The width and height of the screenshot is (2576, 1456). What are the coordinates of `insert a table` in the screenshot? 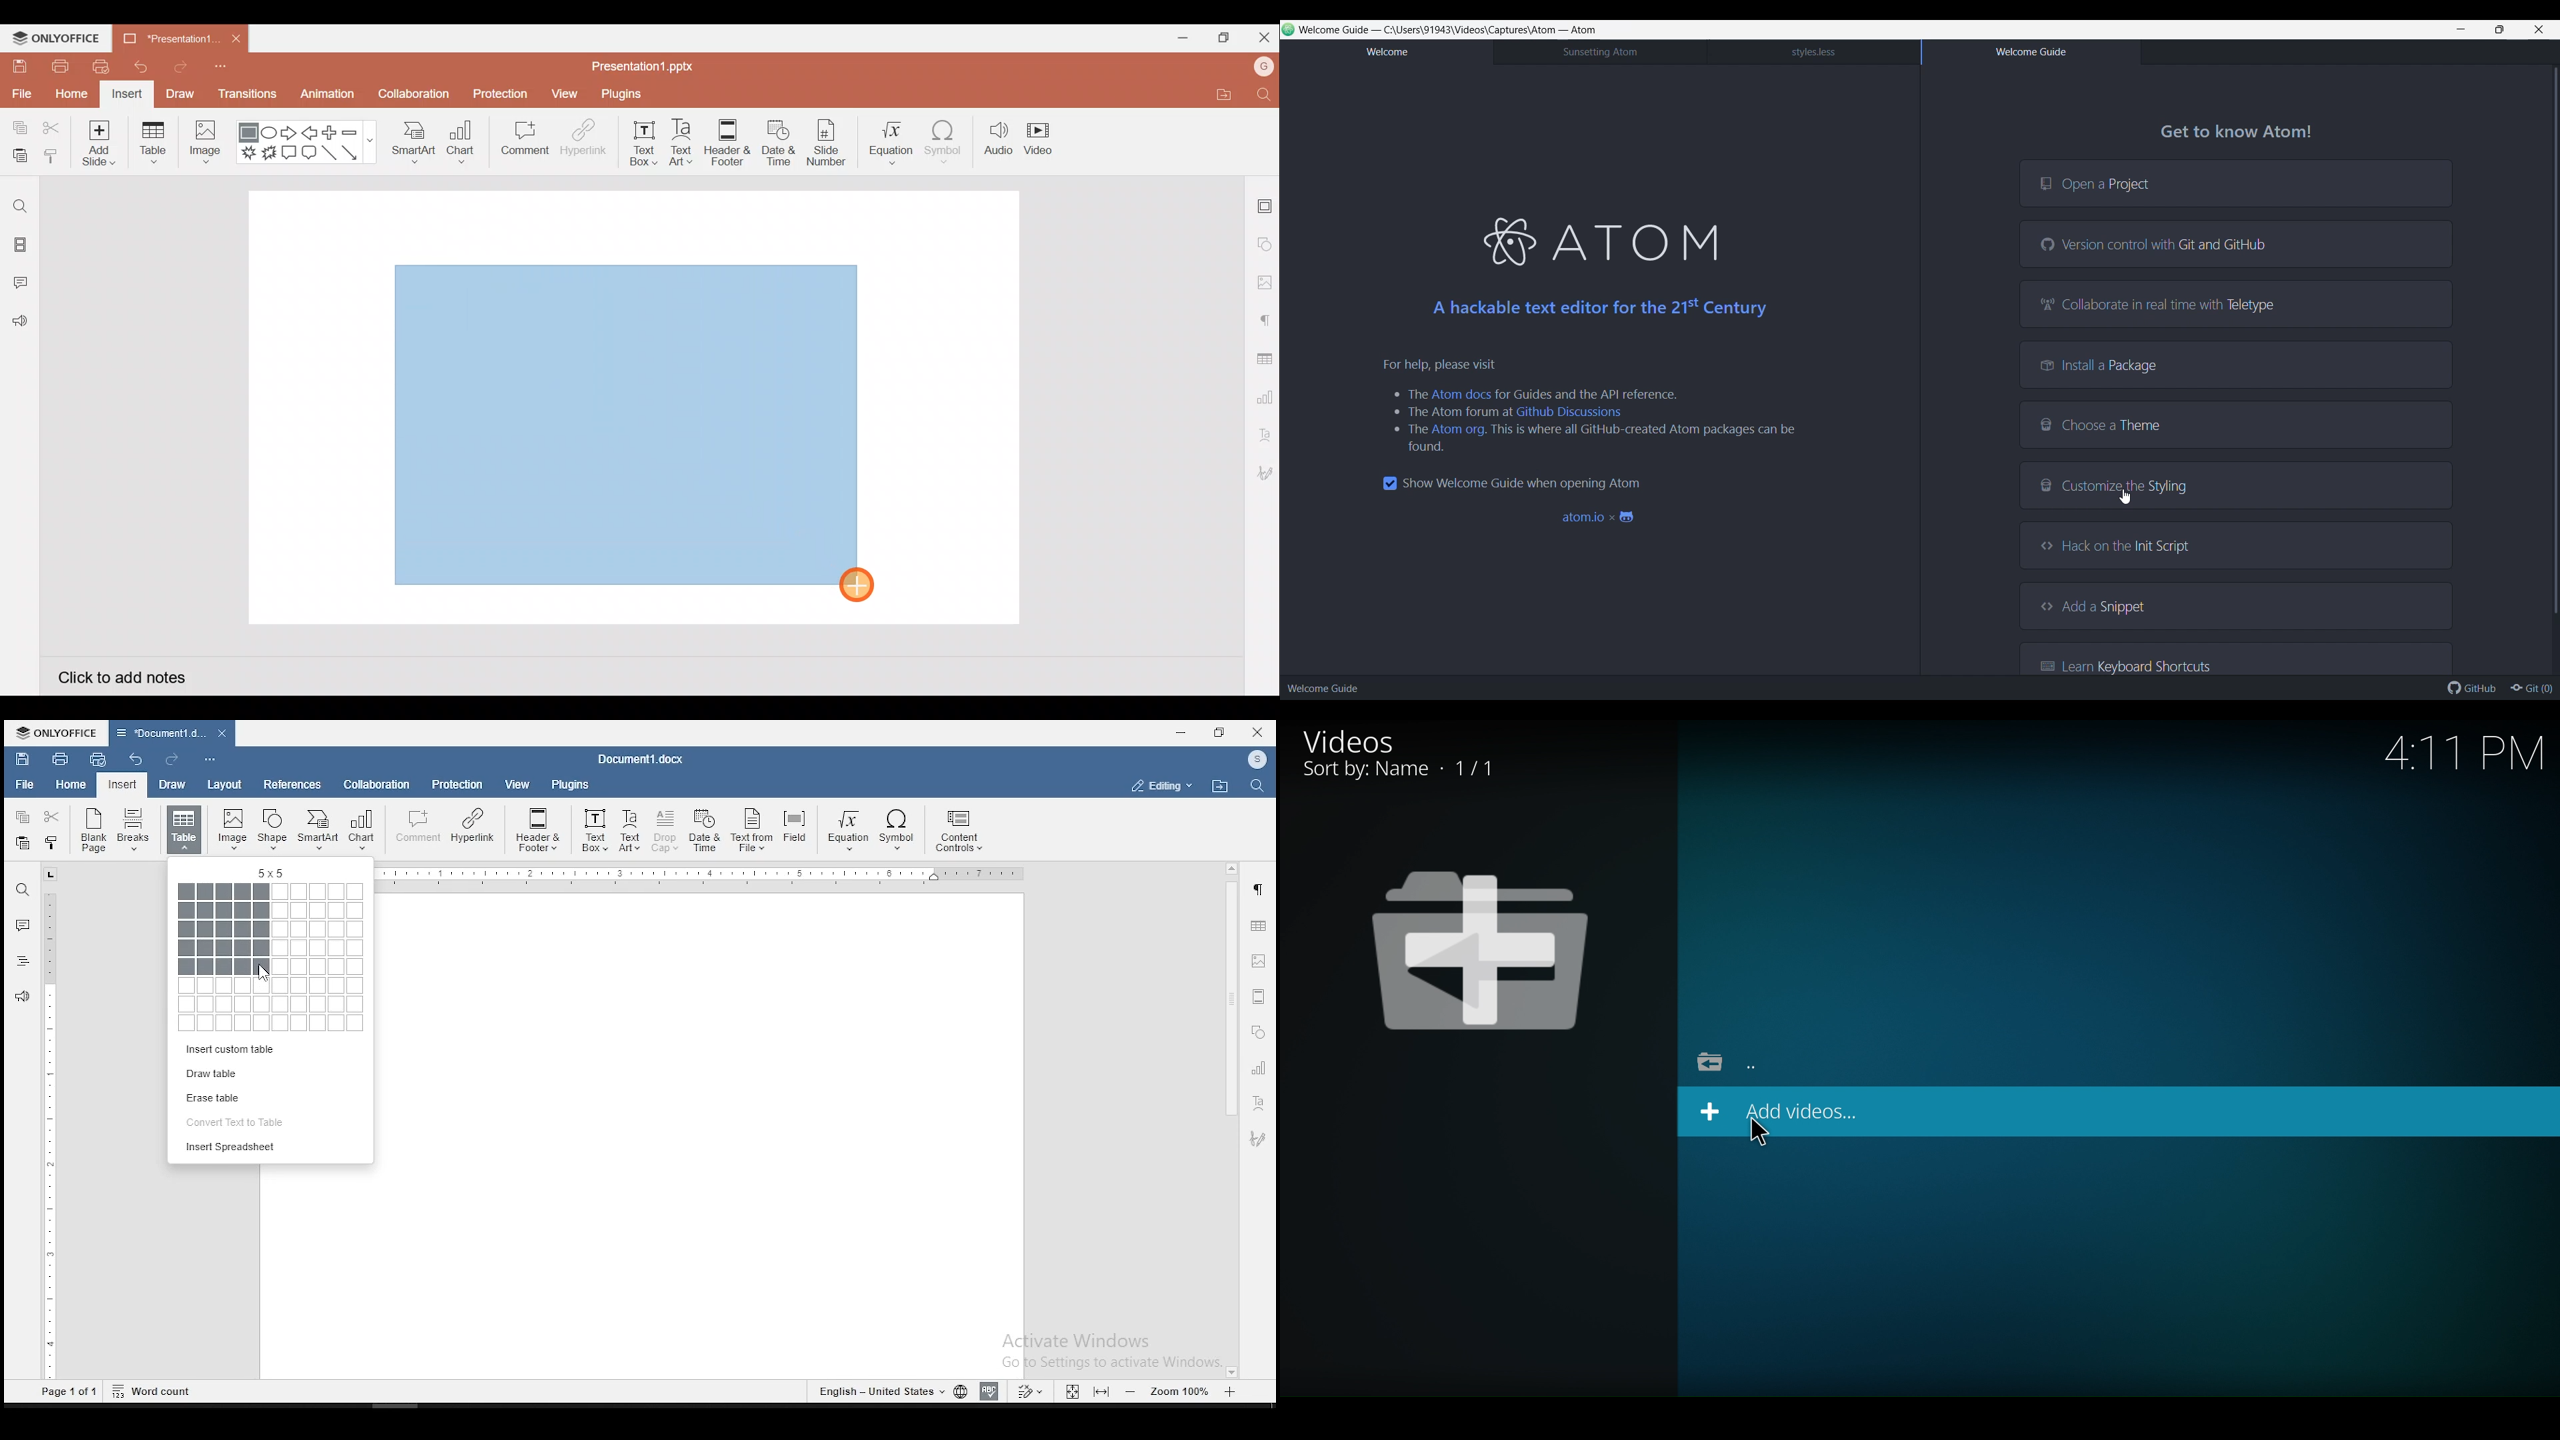 It's located at (184, 830).